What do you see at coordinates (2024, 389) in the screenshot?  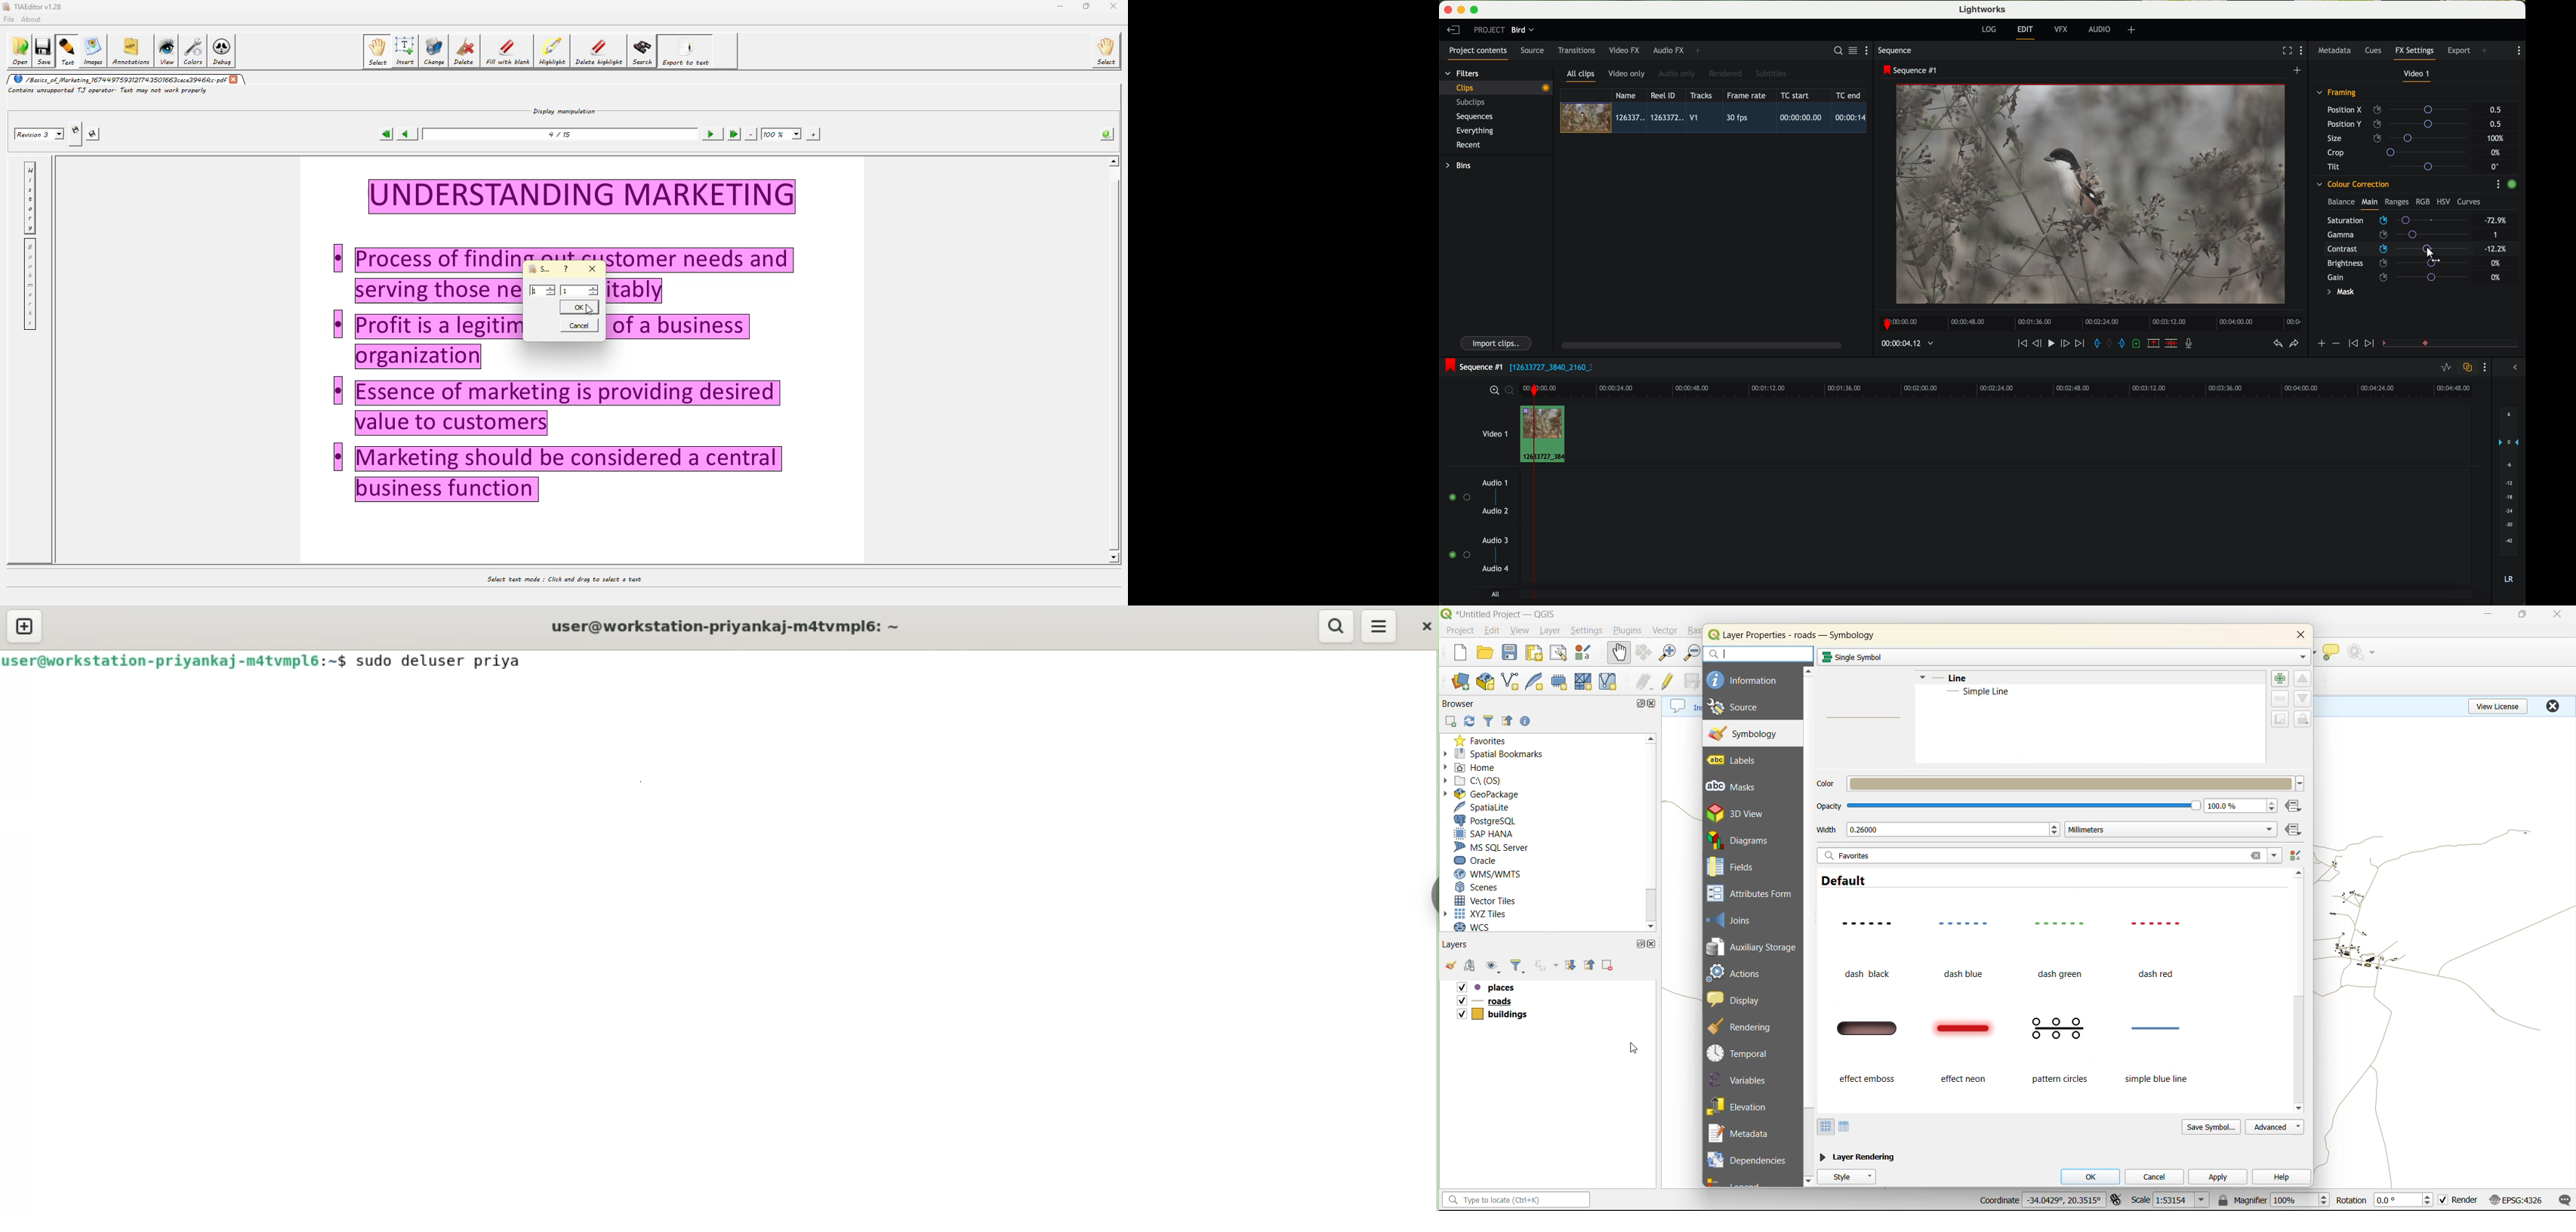 I see `timeline` at bounding box center [2024, 389].